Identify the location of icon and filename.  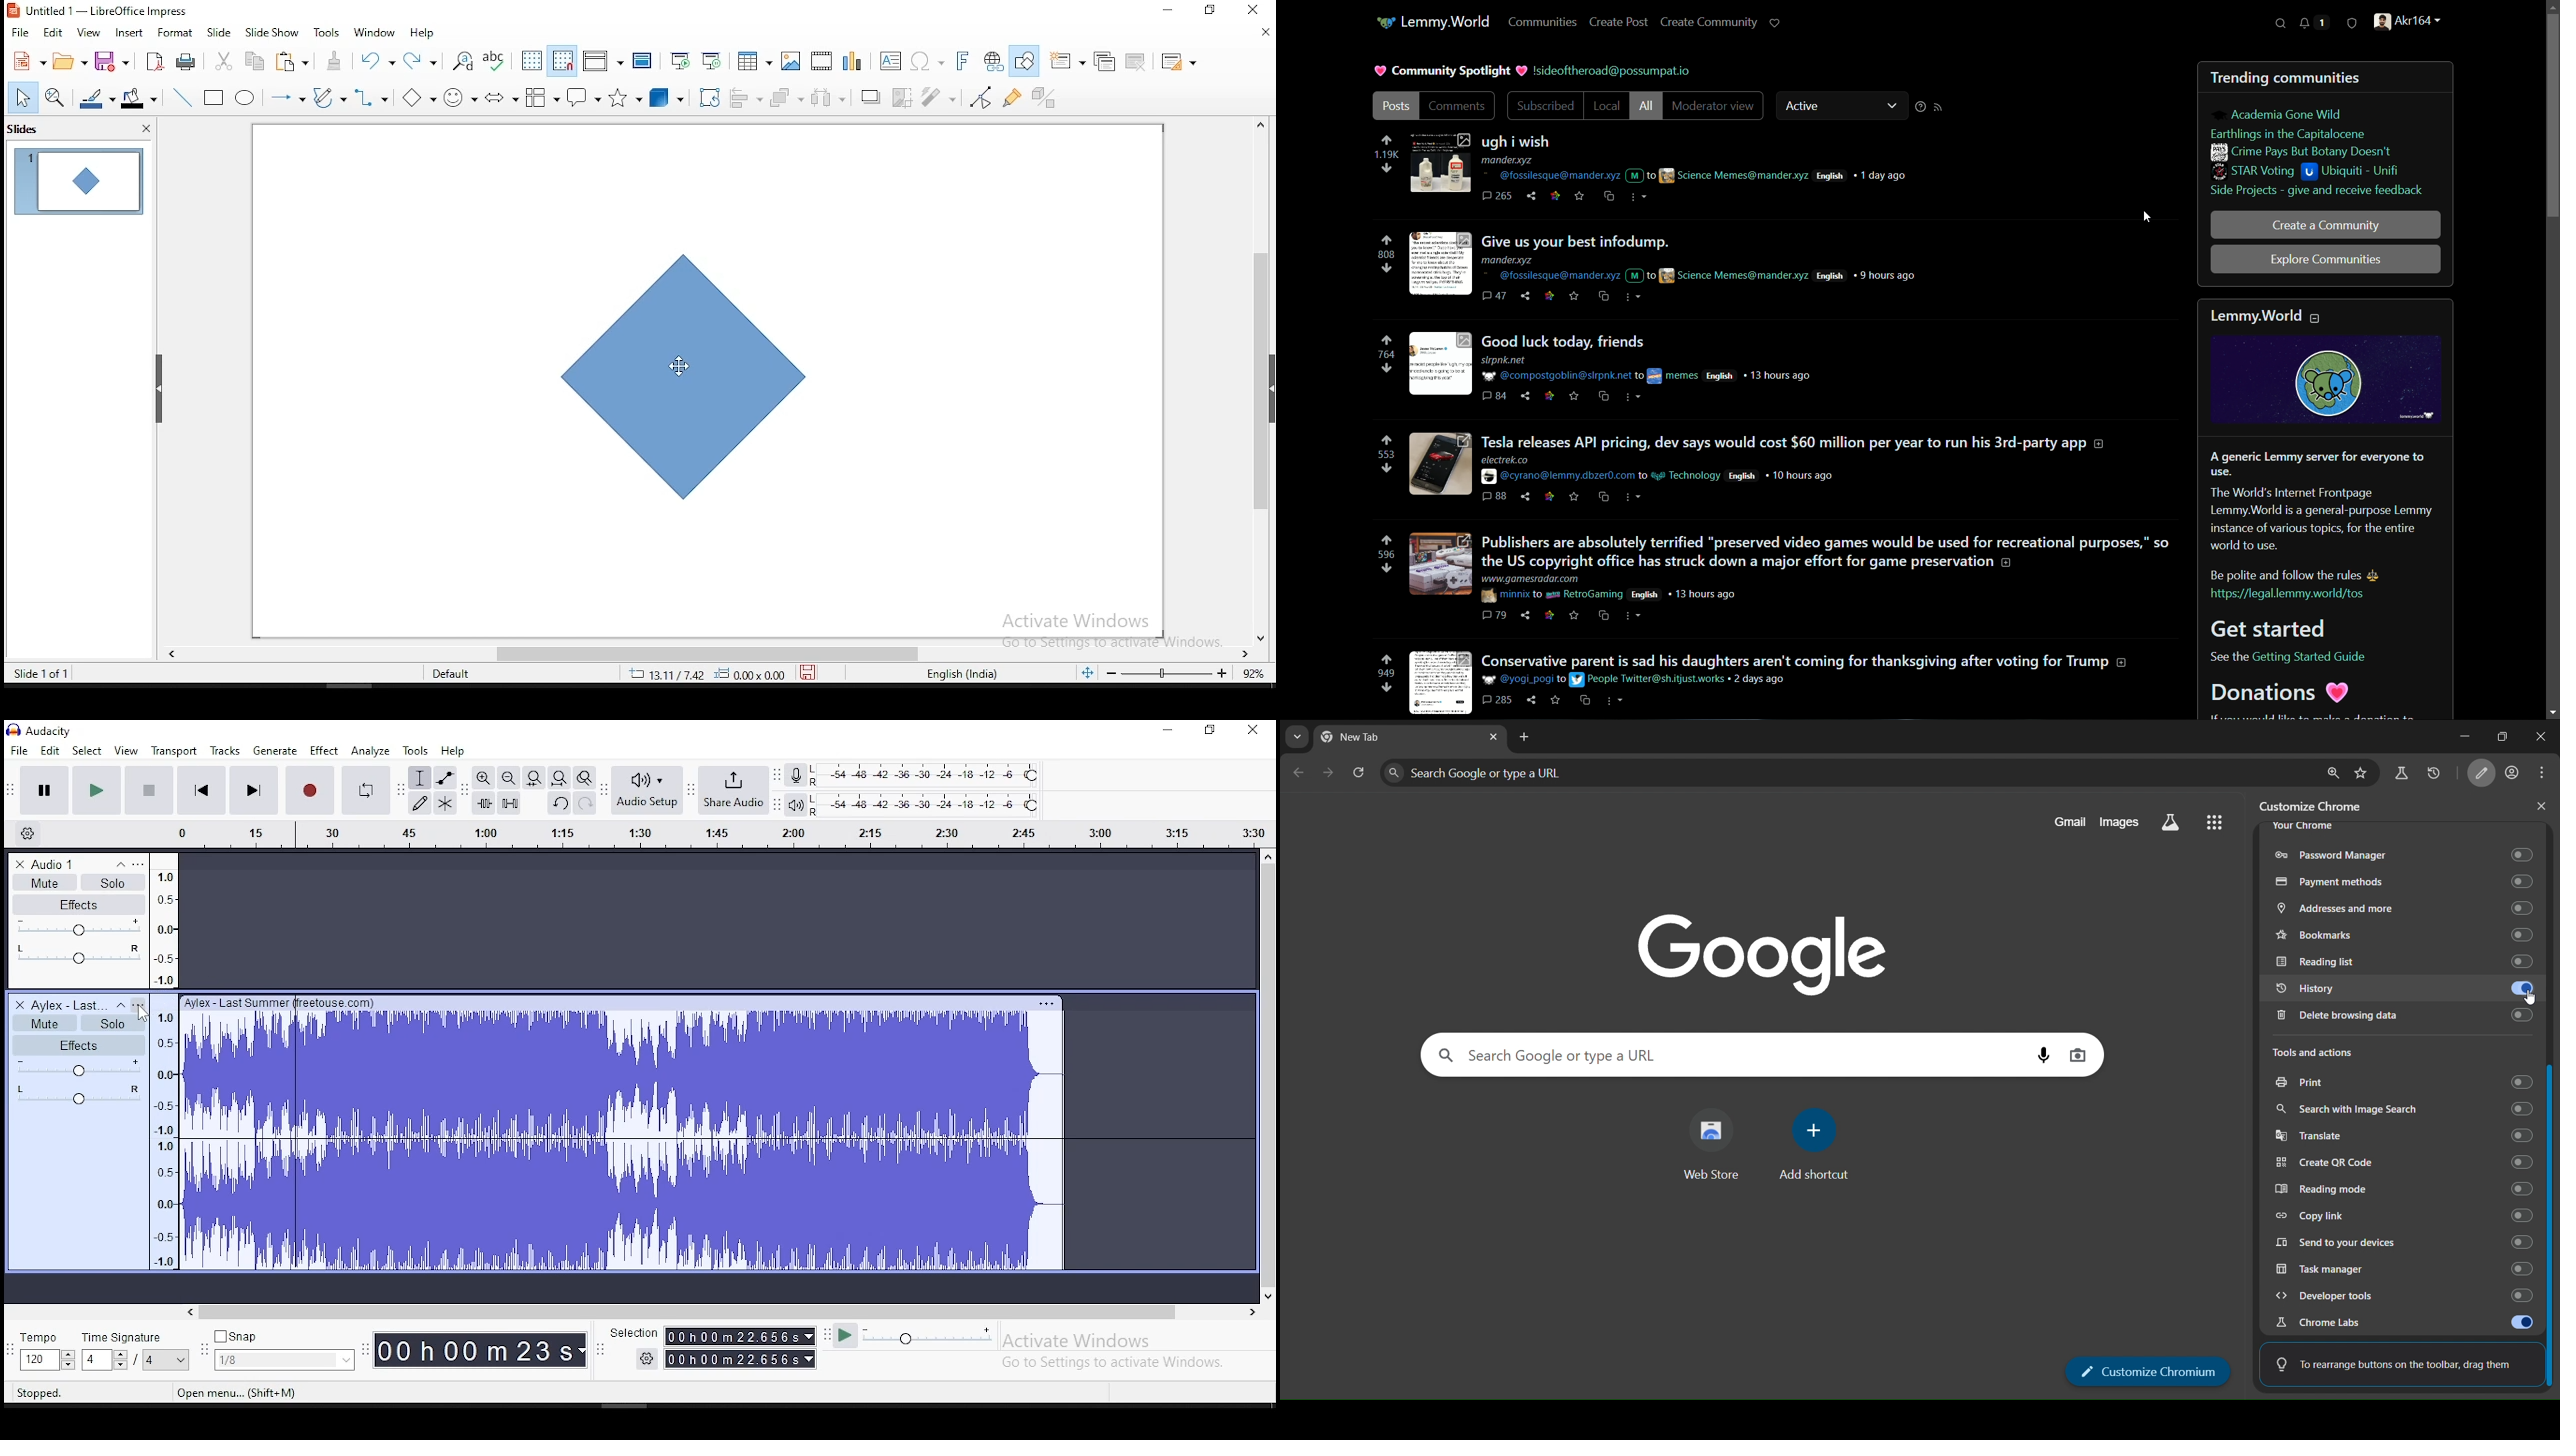
(99, 12).